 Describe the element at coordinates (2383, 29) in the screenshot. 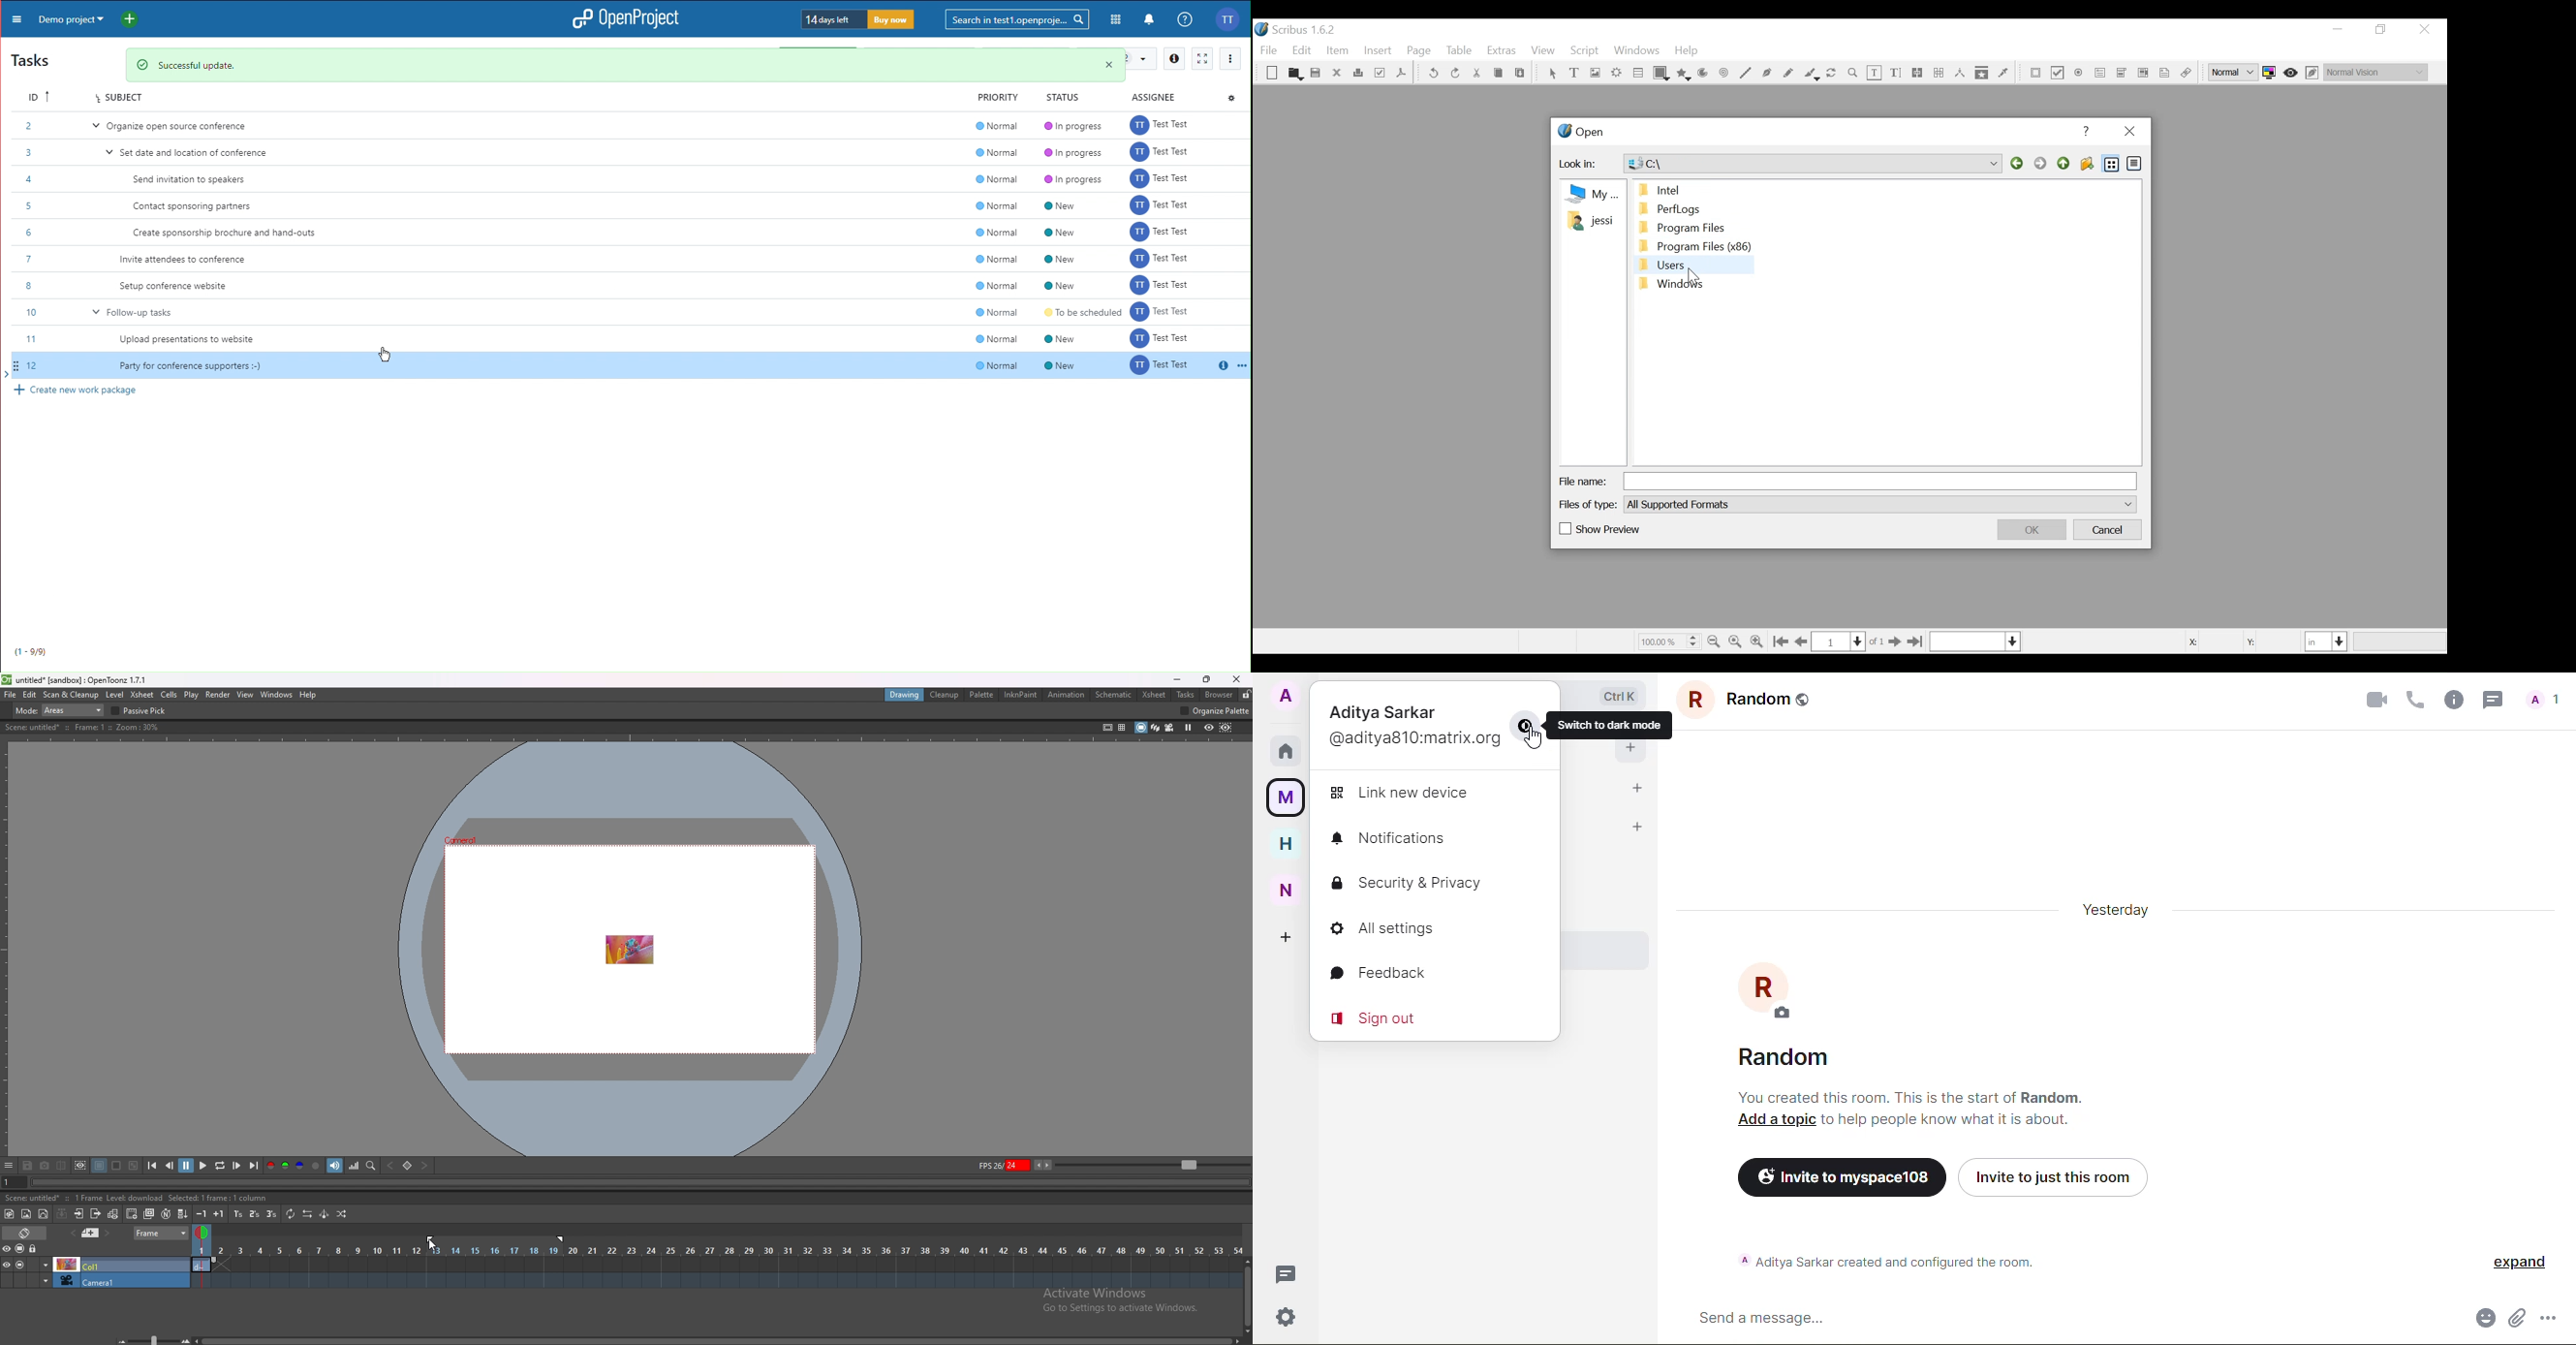

I see `Restore` at that location.